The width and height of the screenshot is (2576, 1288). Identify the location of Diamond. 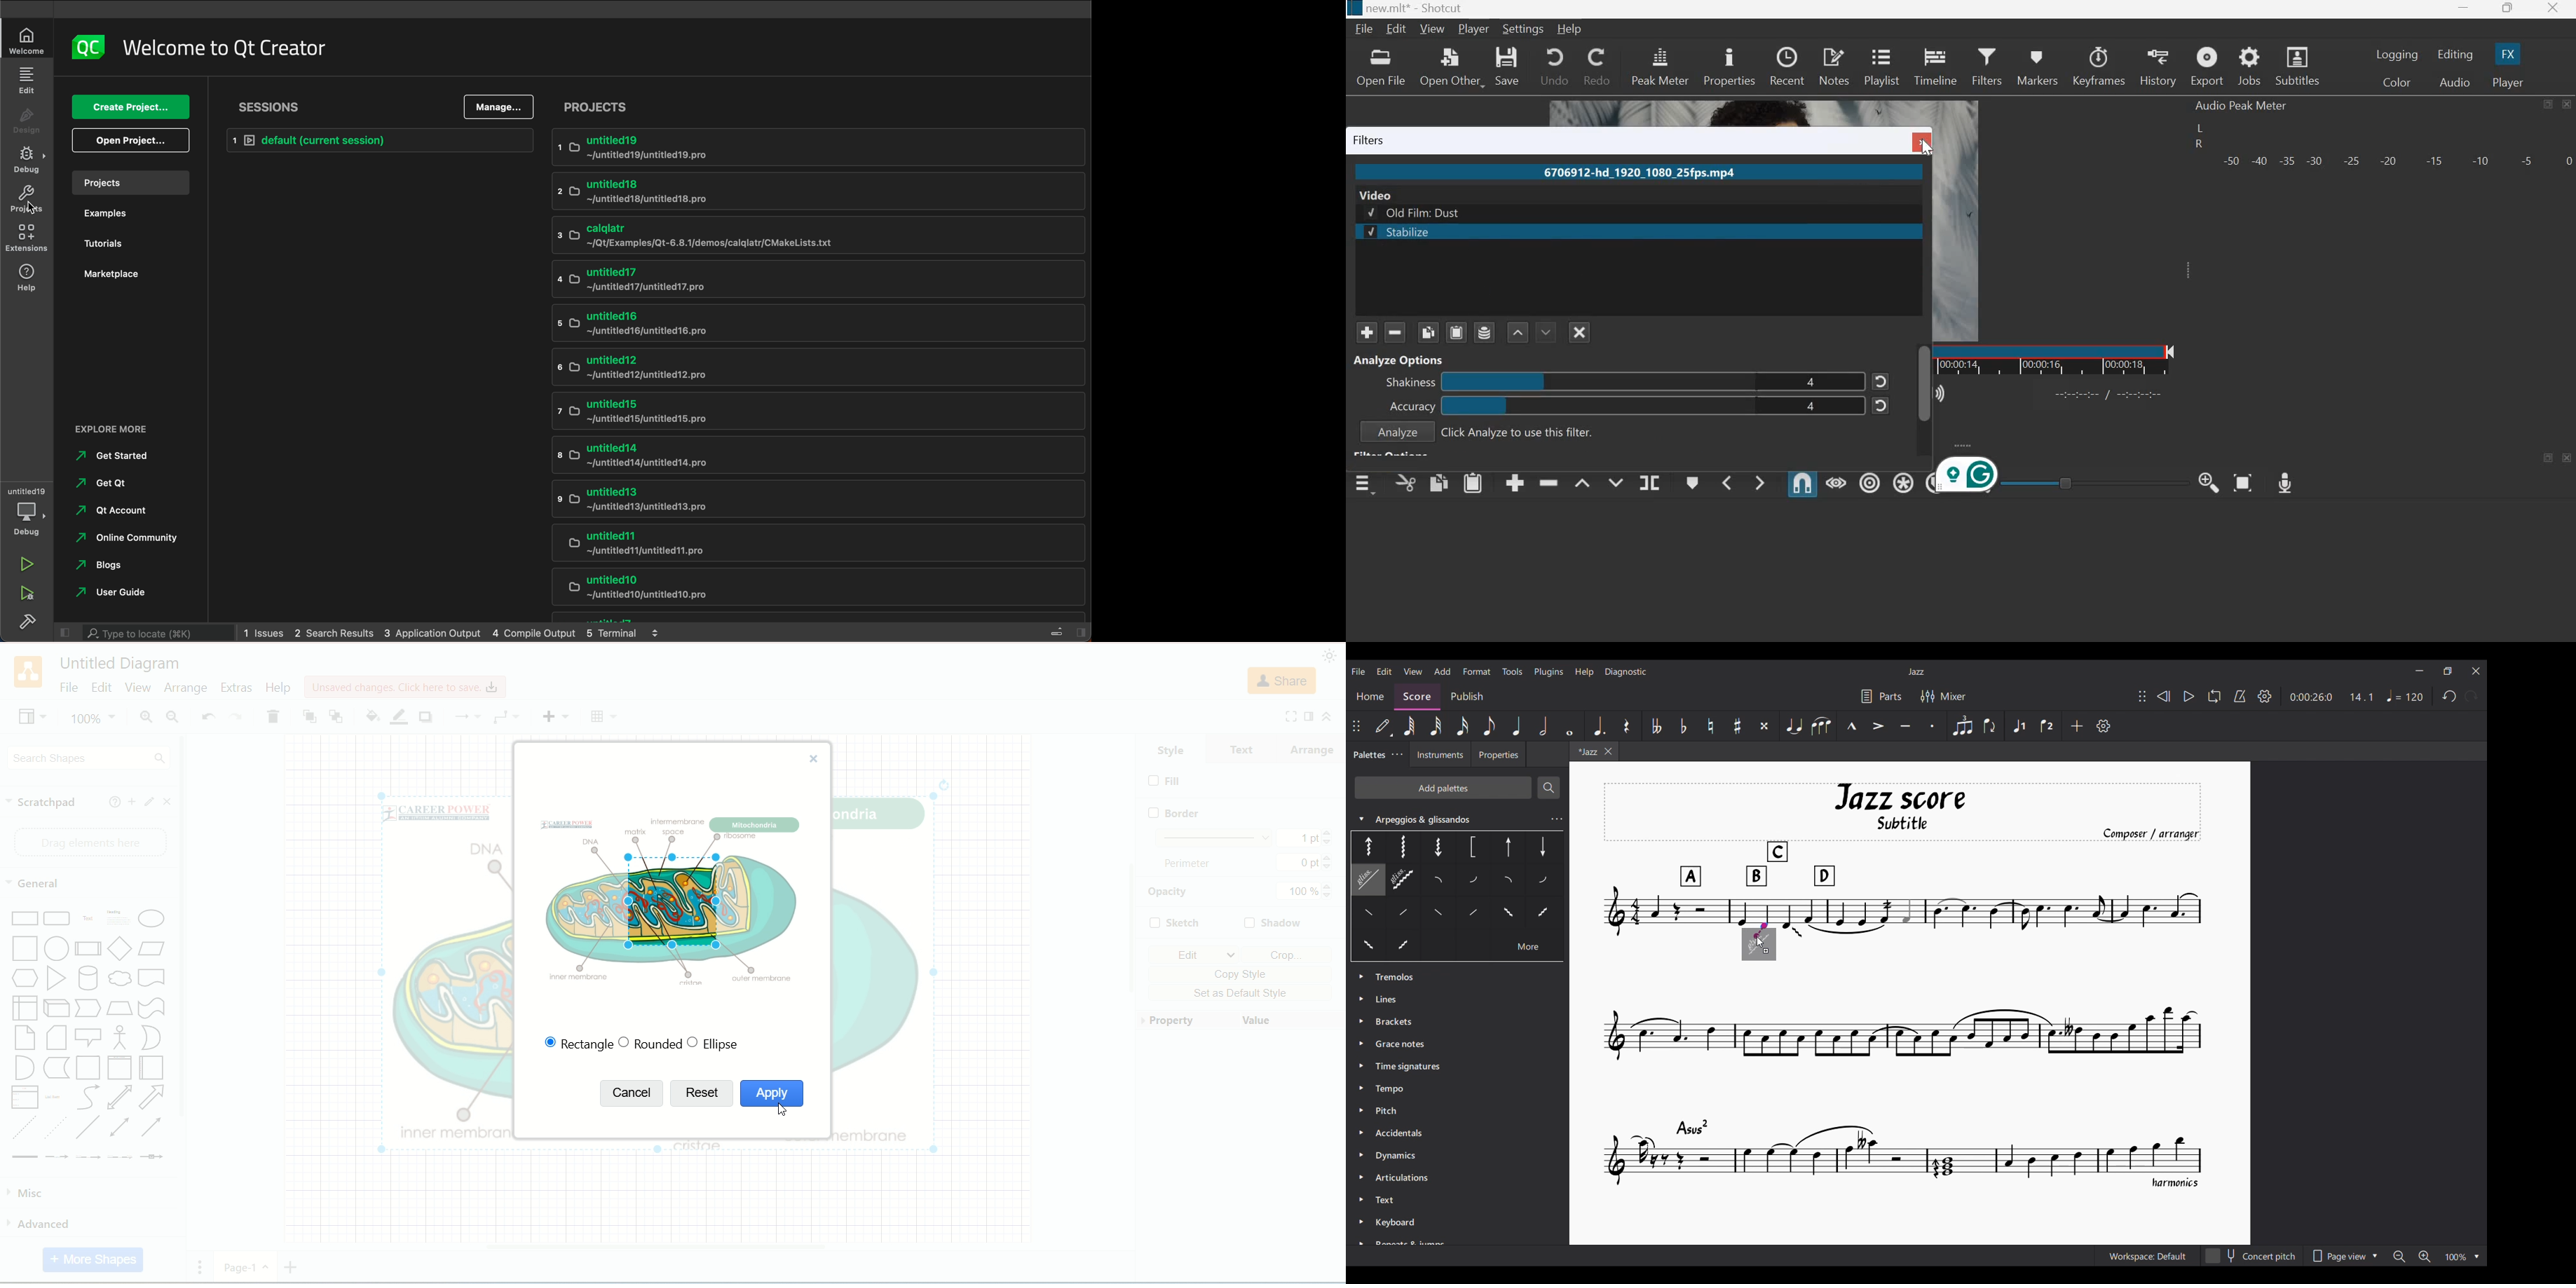
(121, 950).